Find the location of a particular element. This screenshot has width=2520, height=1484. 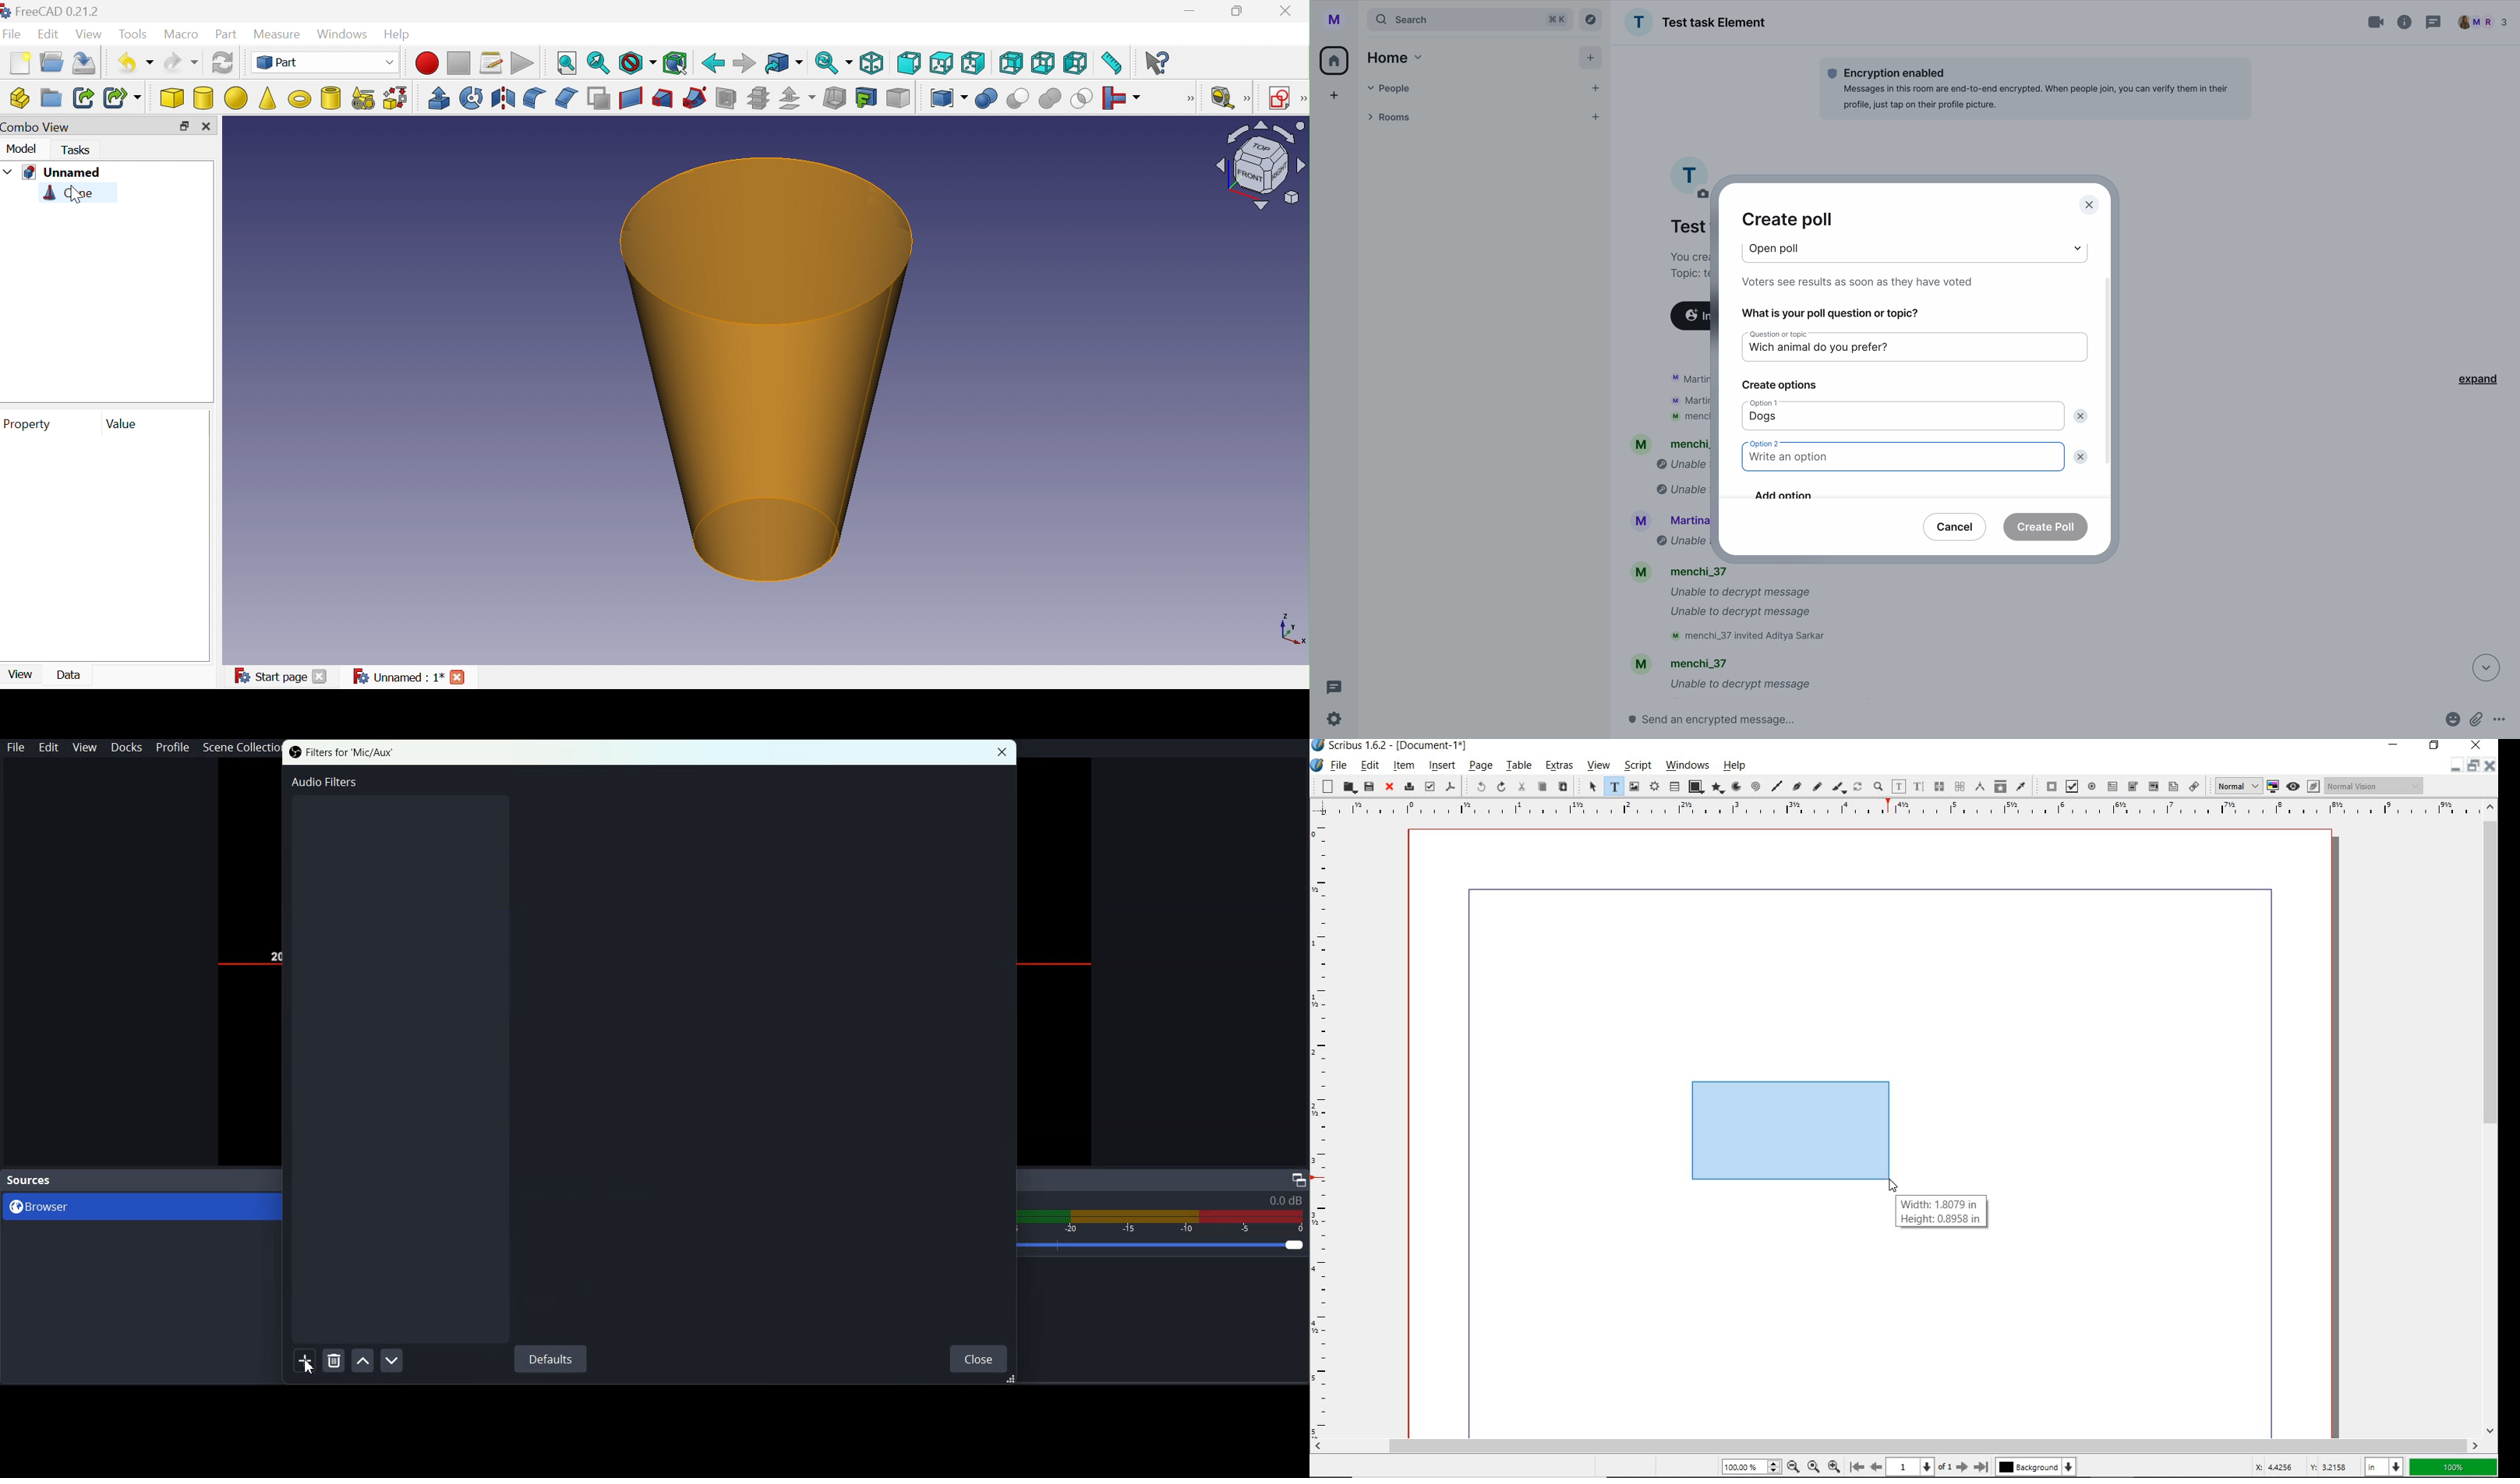

What's this? is located at coordinates (1159, 62).